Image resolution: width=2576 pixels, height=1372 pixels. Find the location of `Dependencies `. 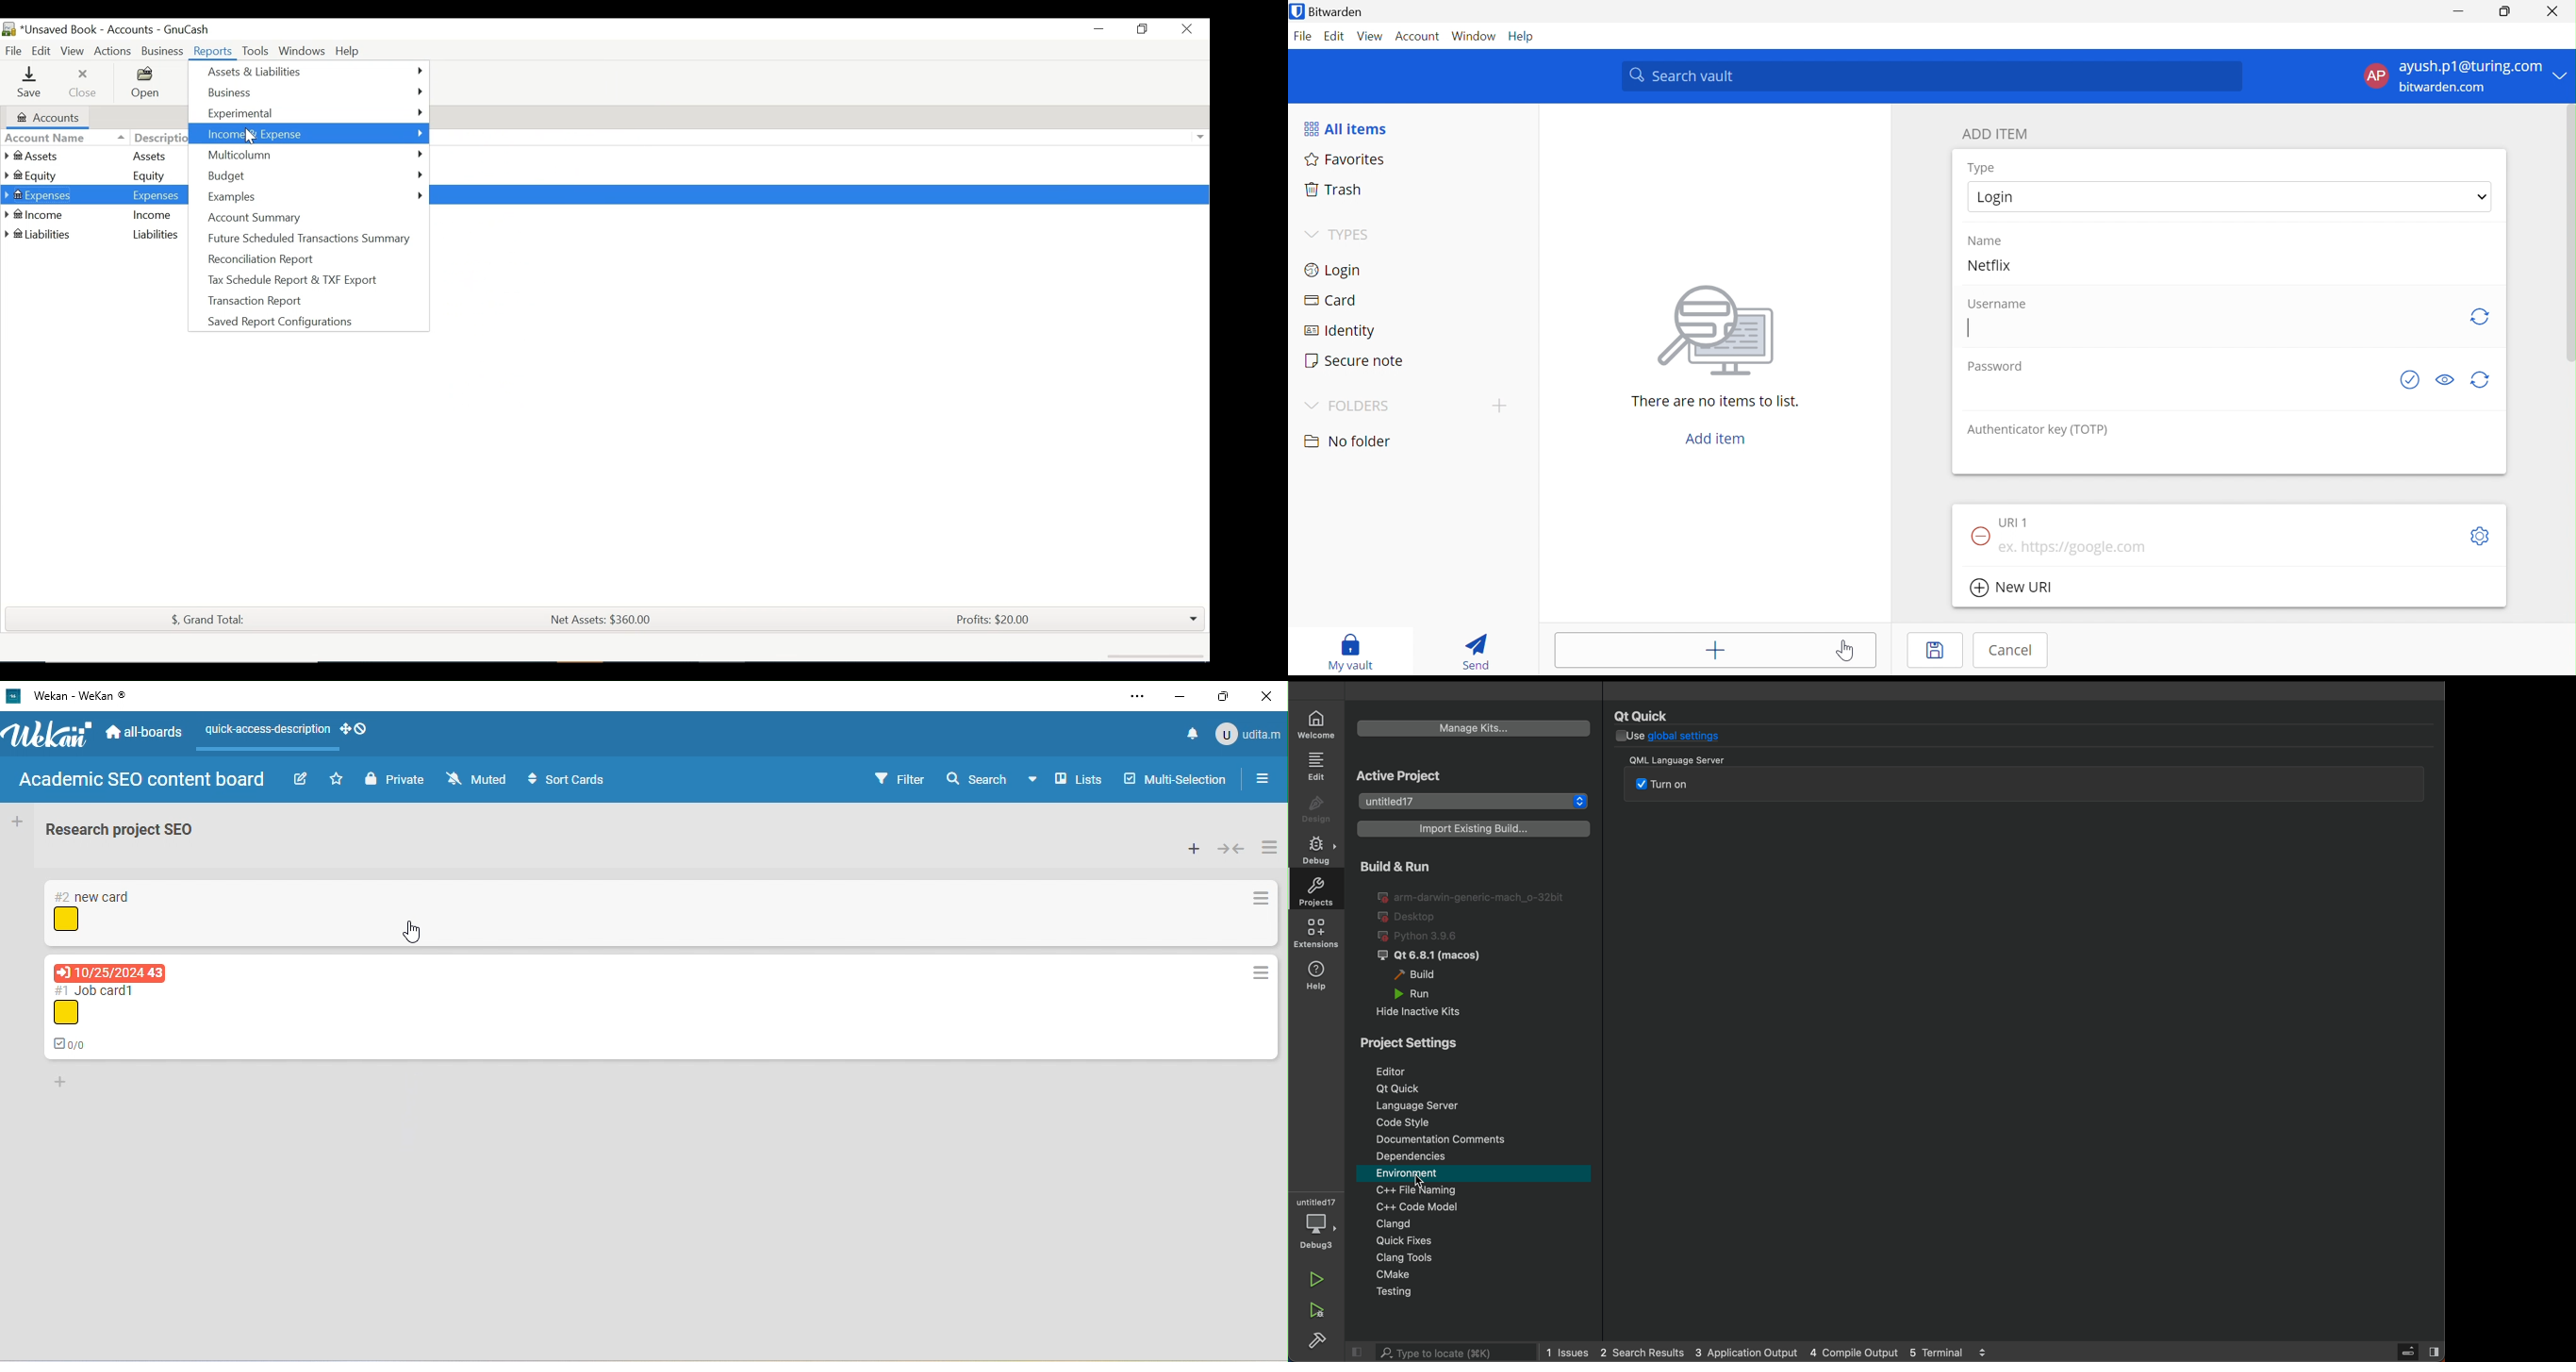

Dependencies  is located at coordinates (1476, 1156).